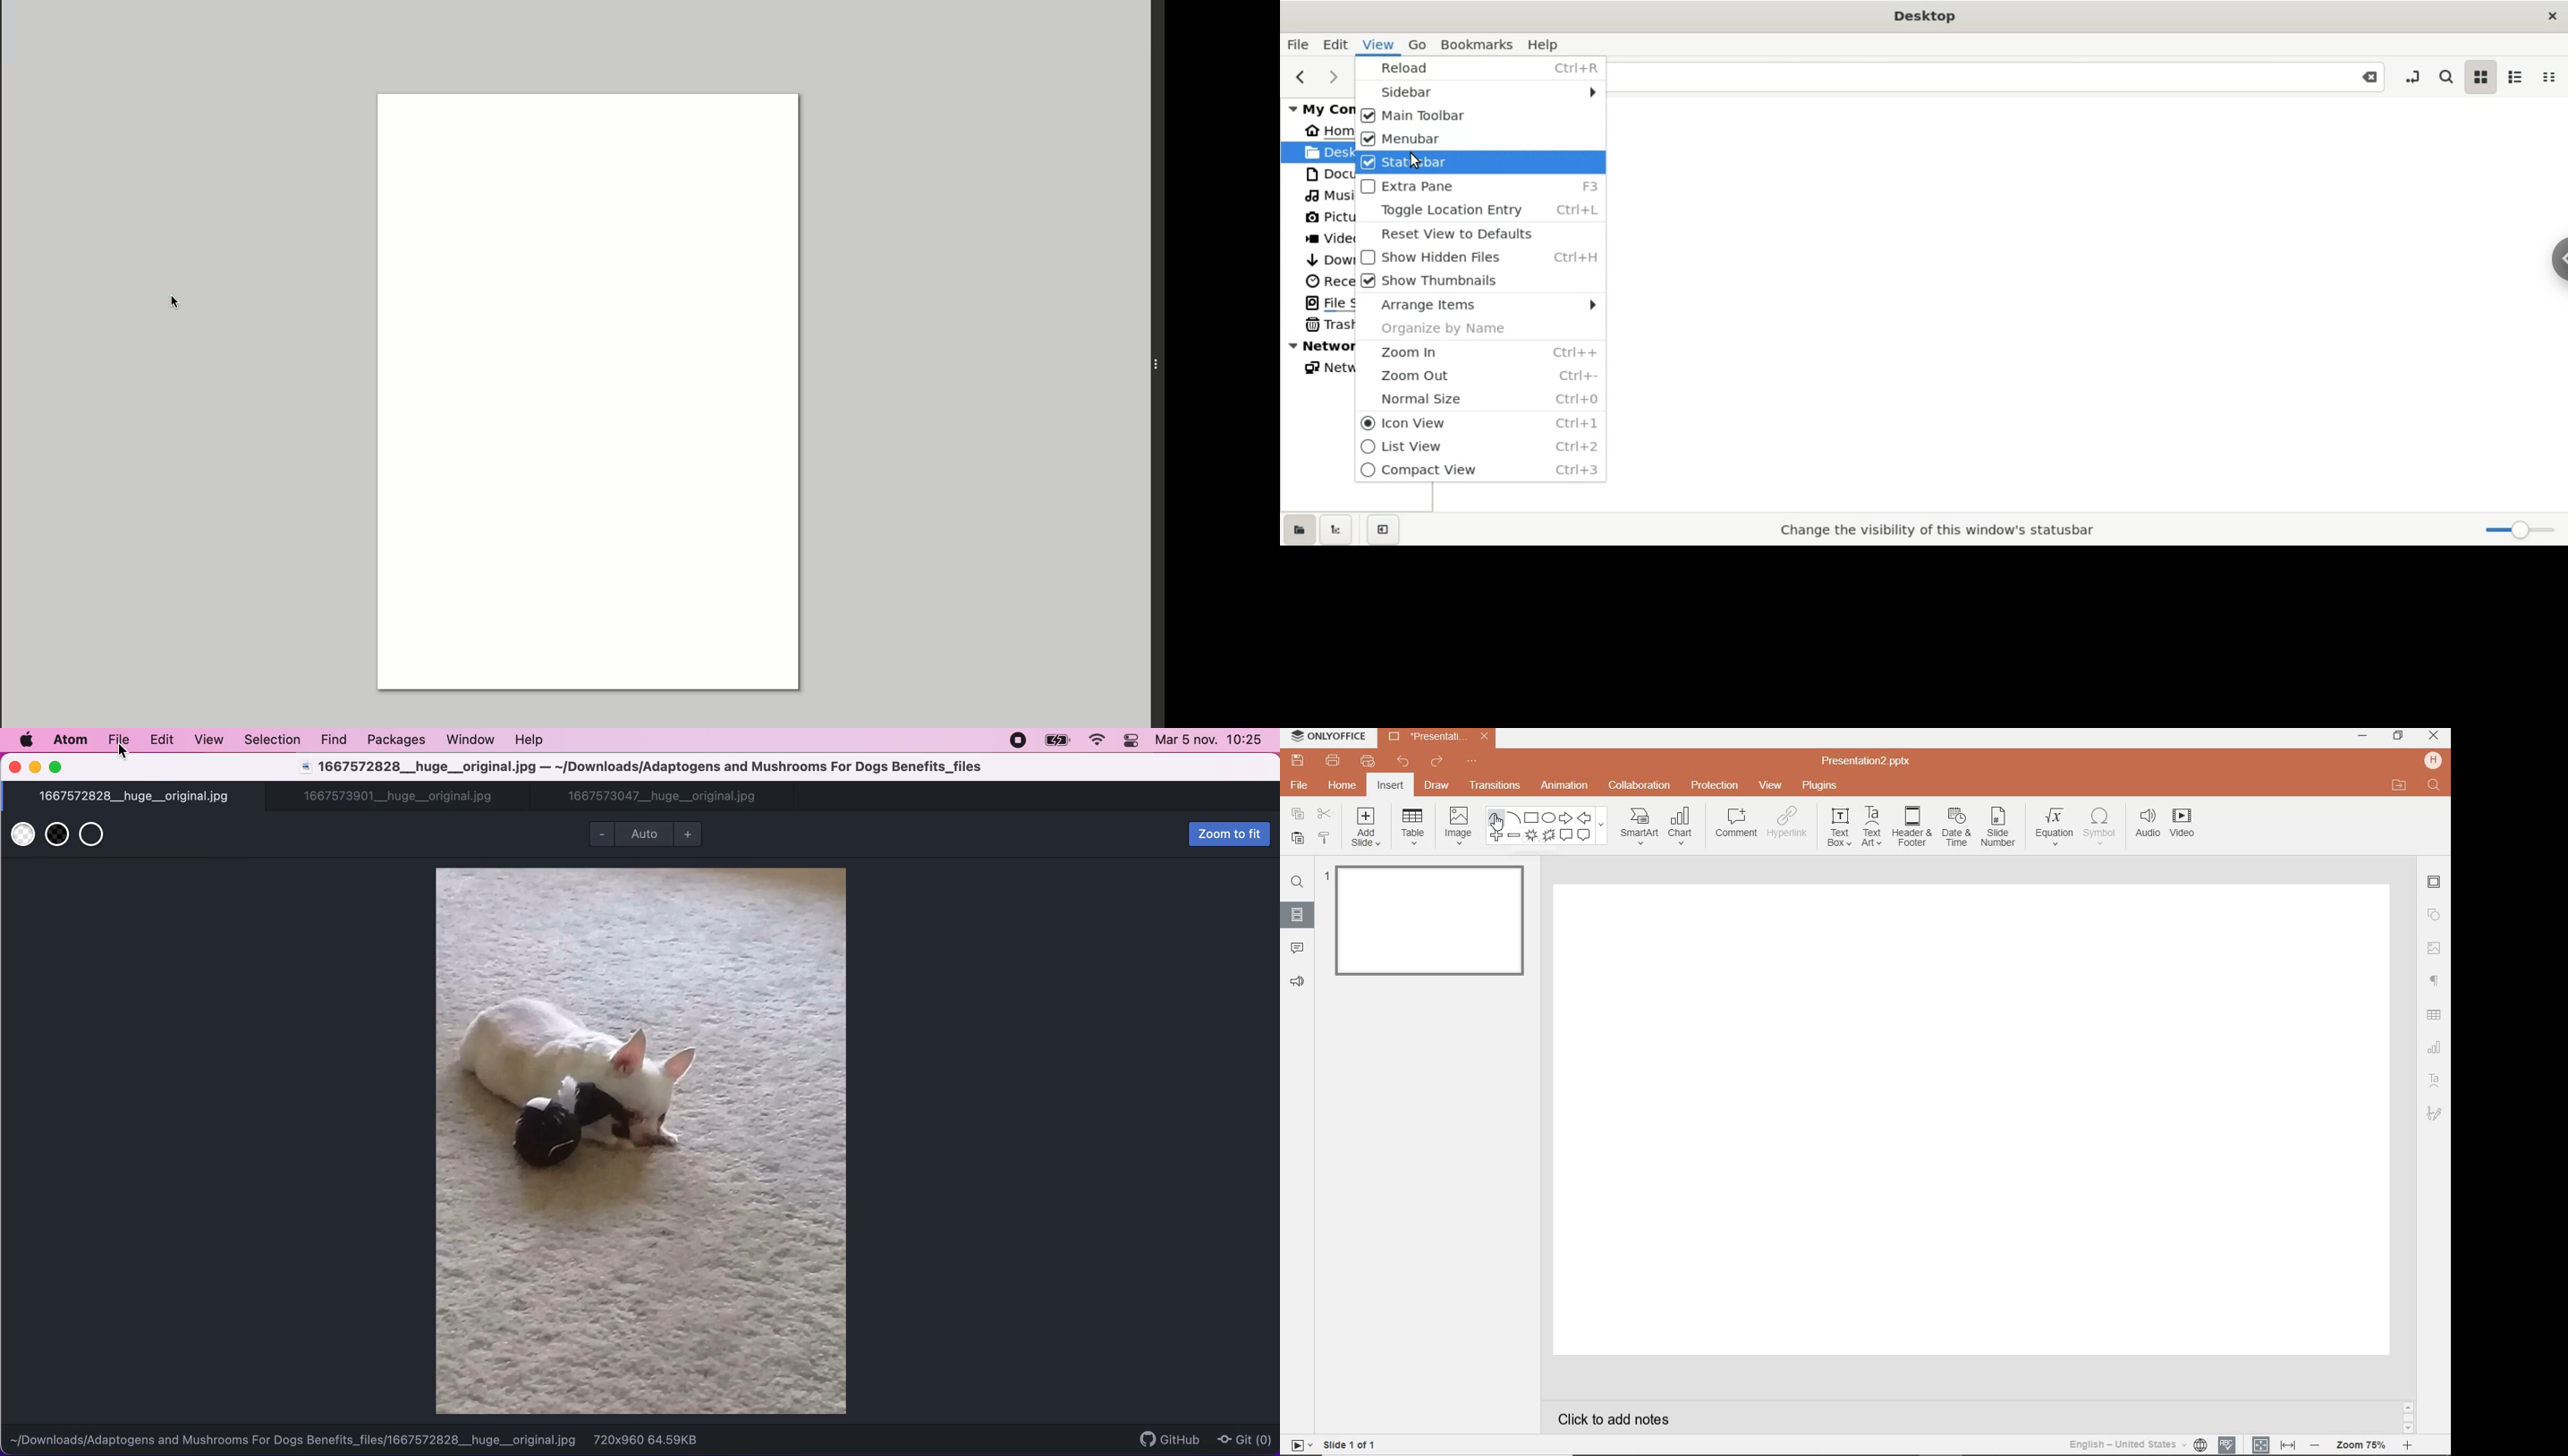  Describe the element at coordinates (1403, 763) in the screenshot. I see `UNDO` at that location.